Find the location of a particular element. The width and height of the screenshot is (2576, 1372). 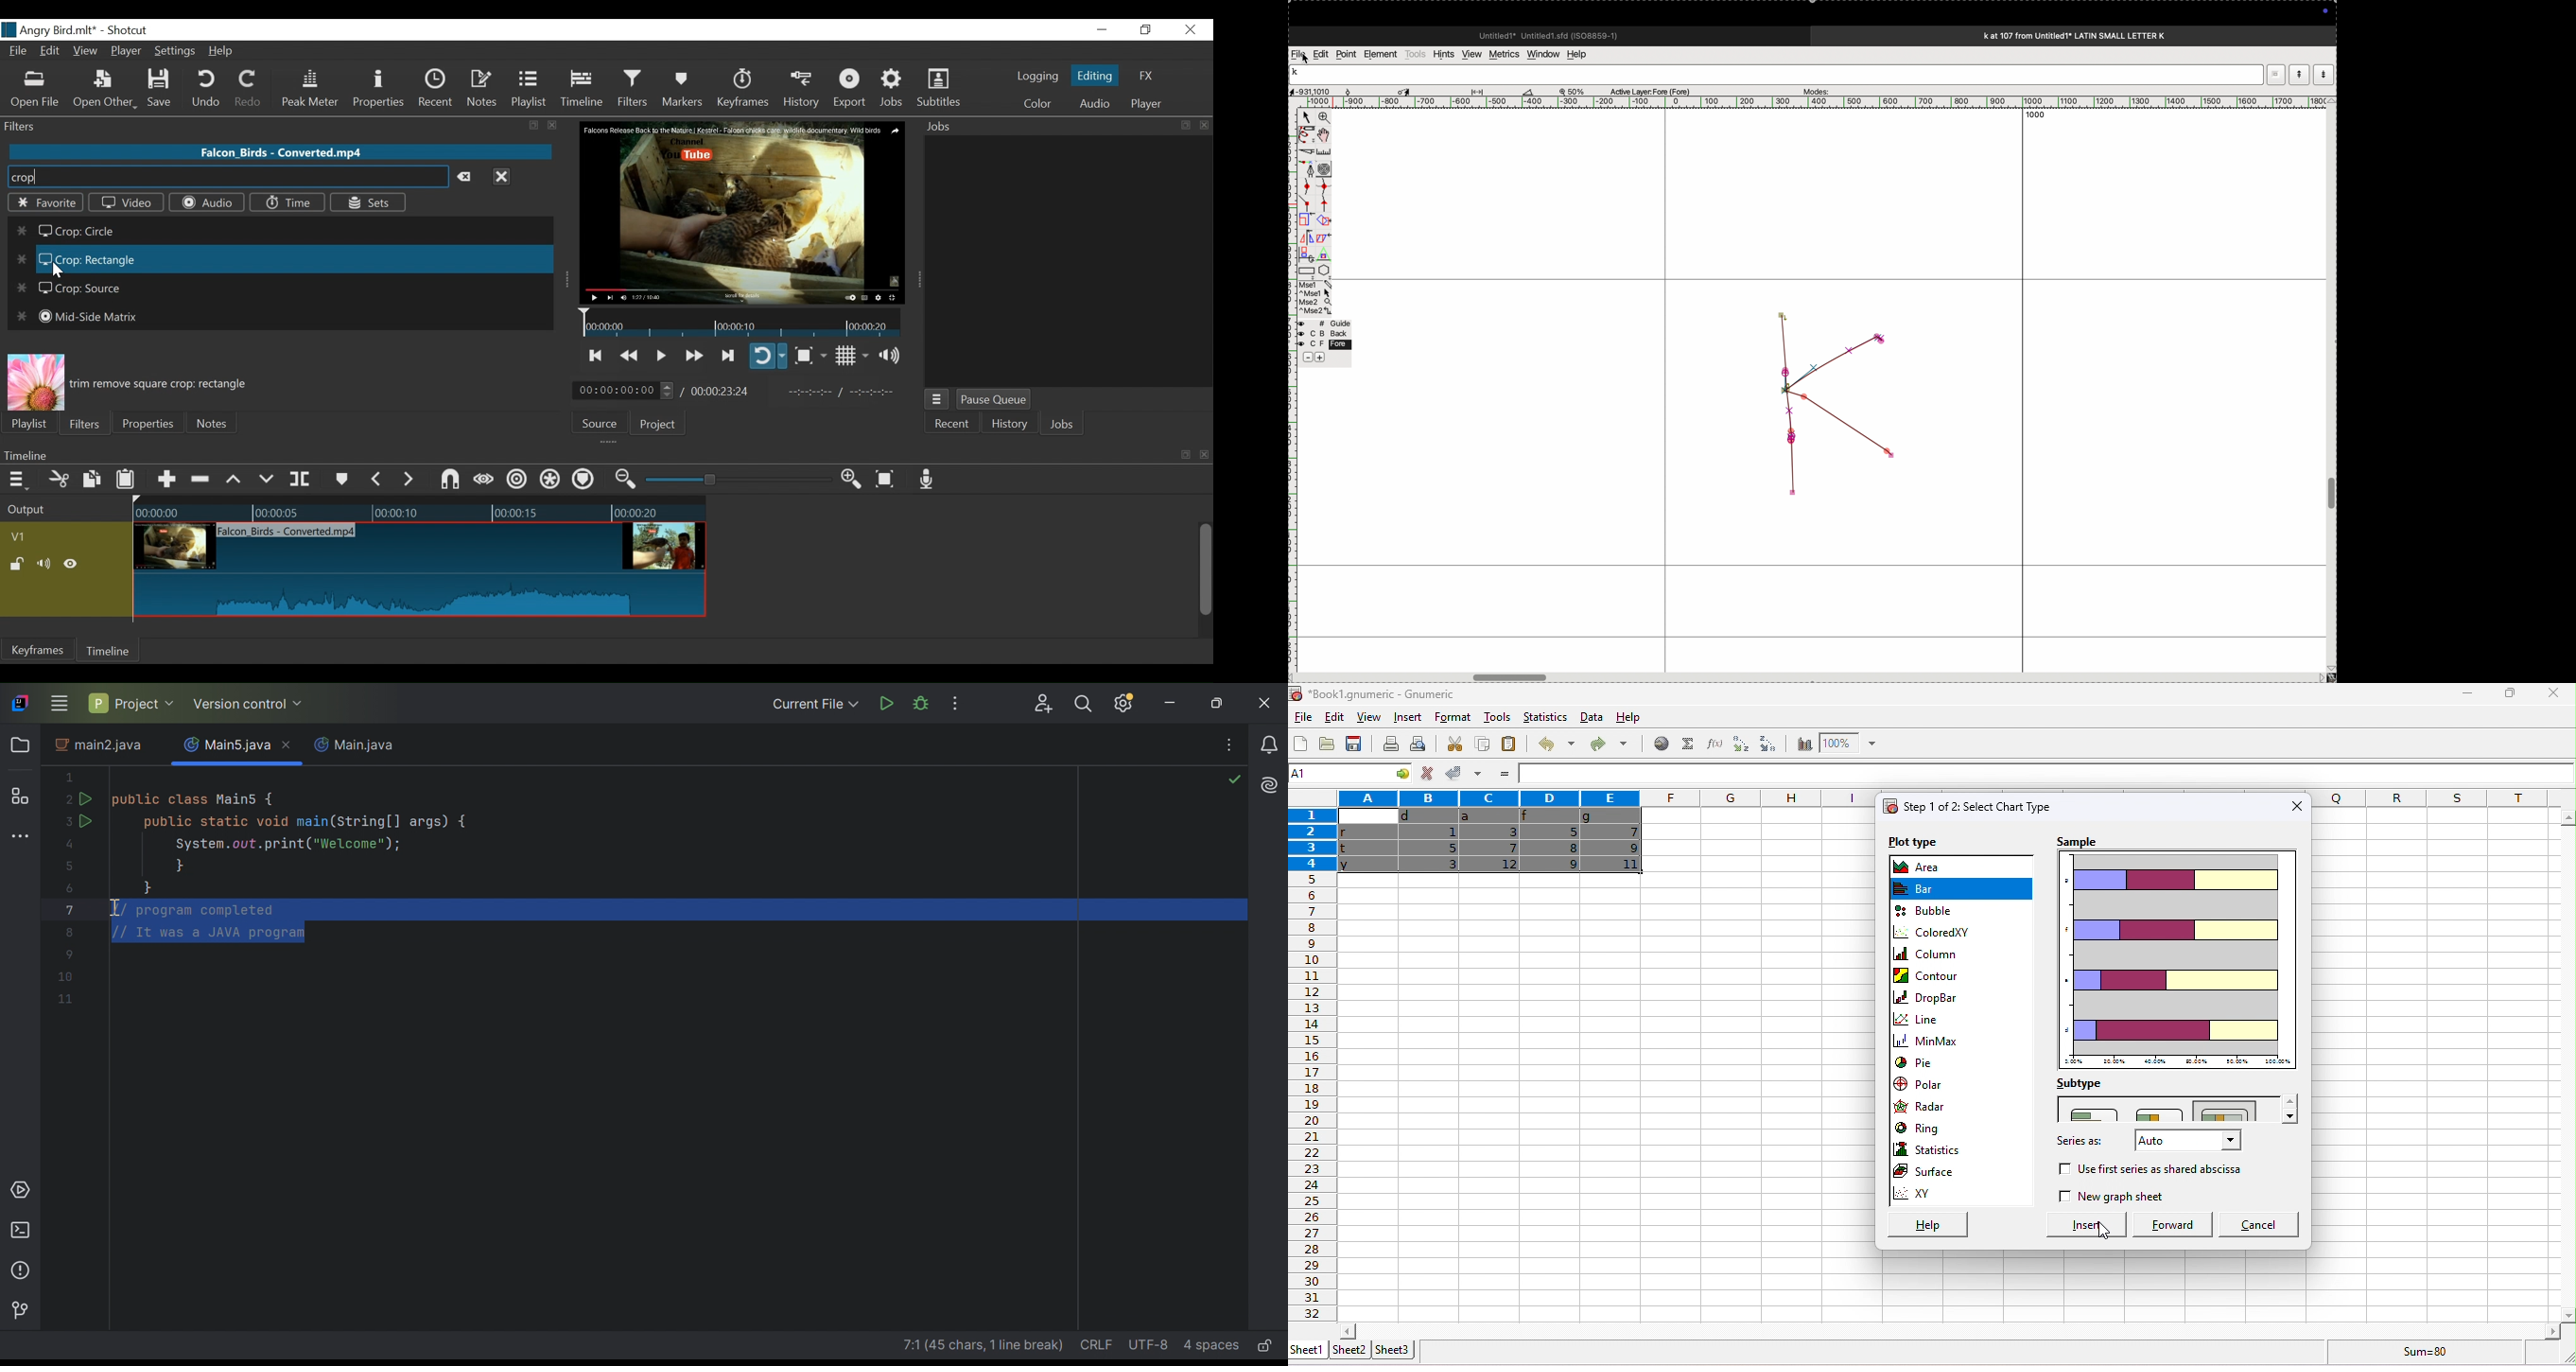

Color is located at coordinates (1035, 104).